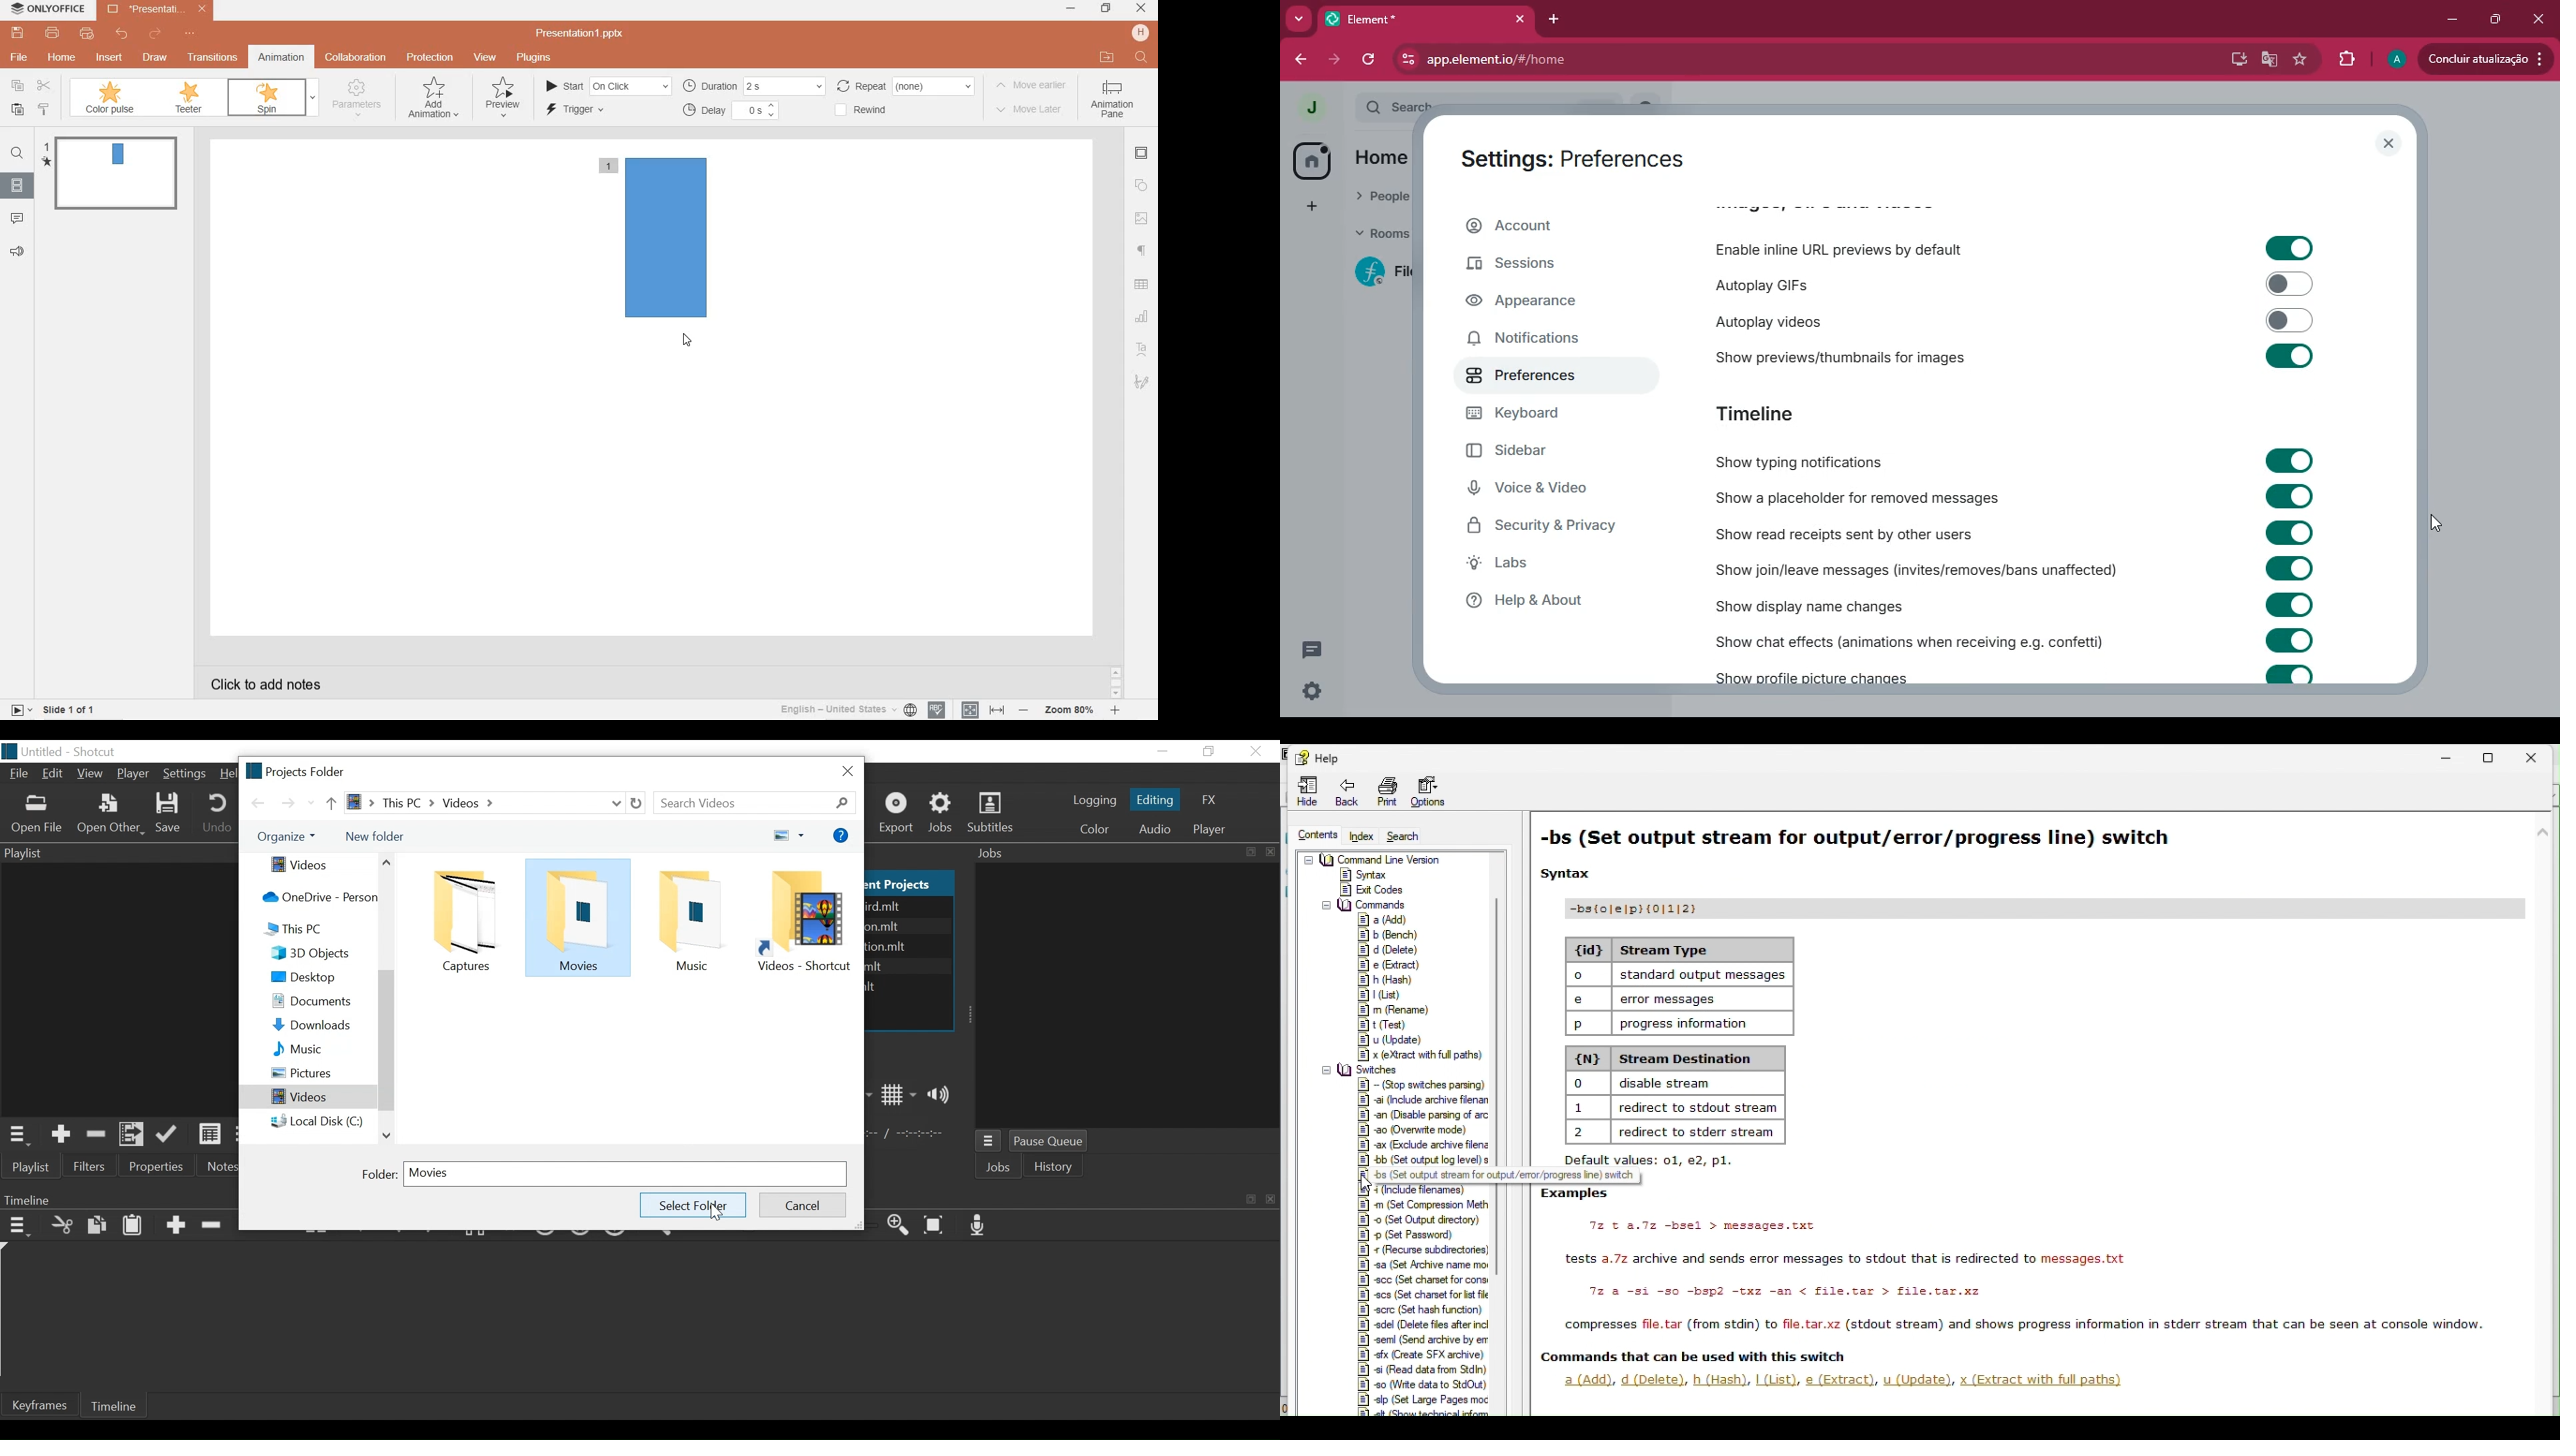 The width and height of the screenshot is (2576, 1456). What do you see at coordinates (110, 97) in the screenshot?
I see `Color pulse` at bounding box center [110, 97].